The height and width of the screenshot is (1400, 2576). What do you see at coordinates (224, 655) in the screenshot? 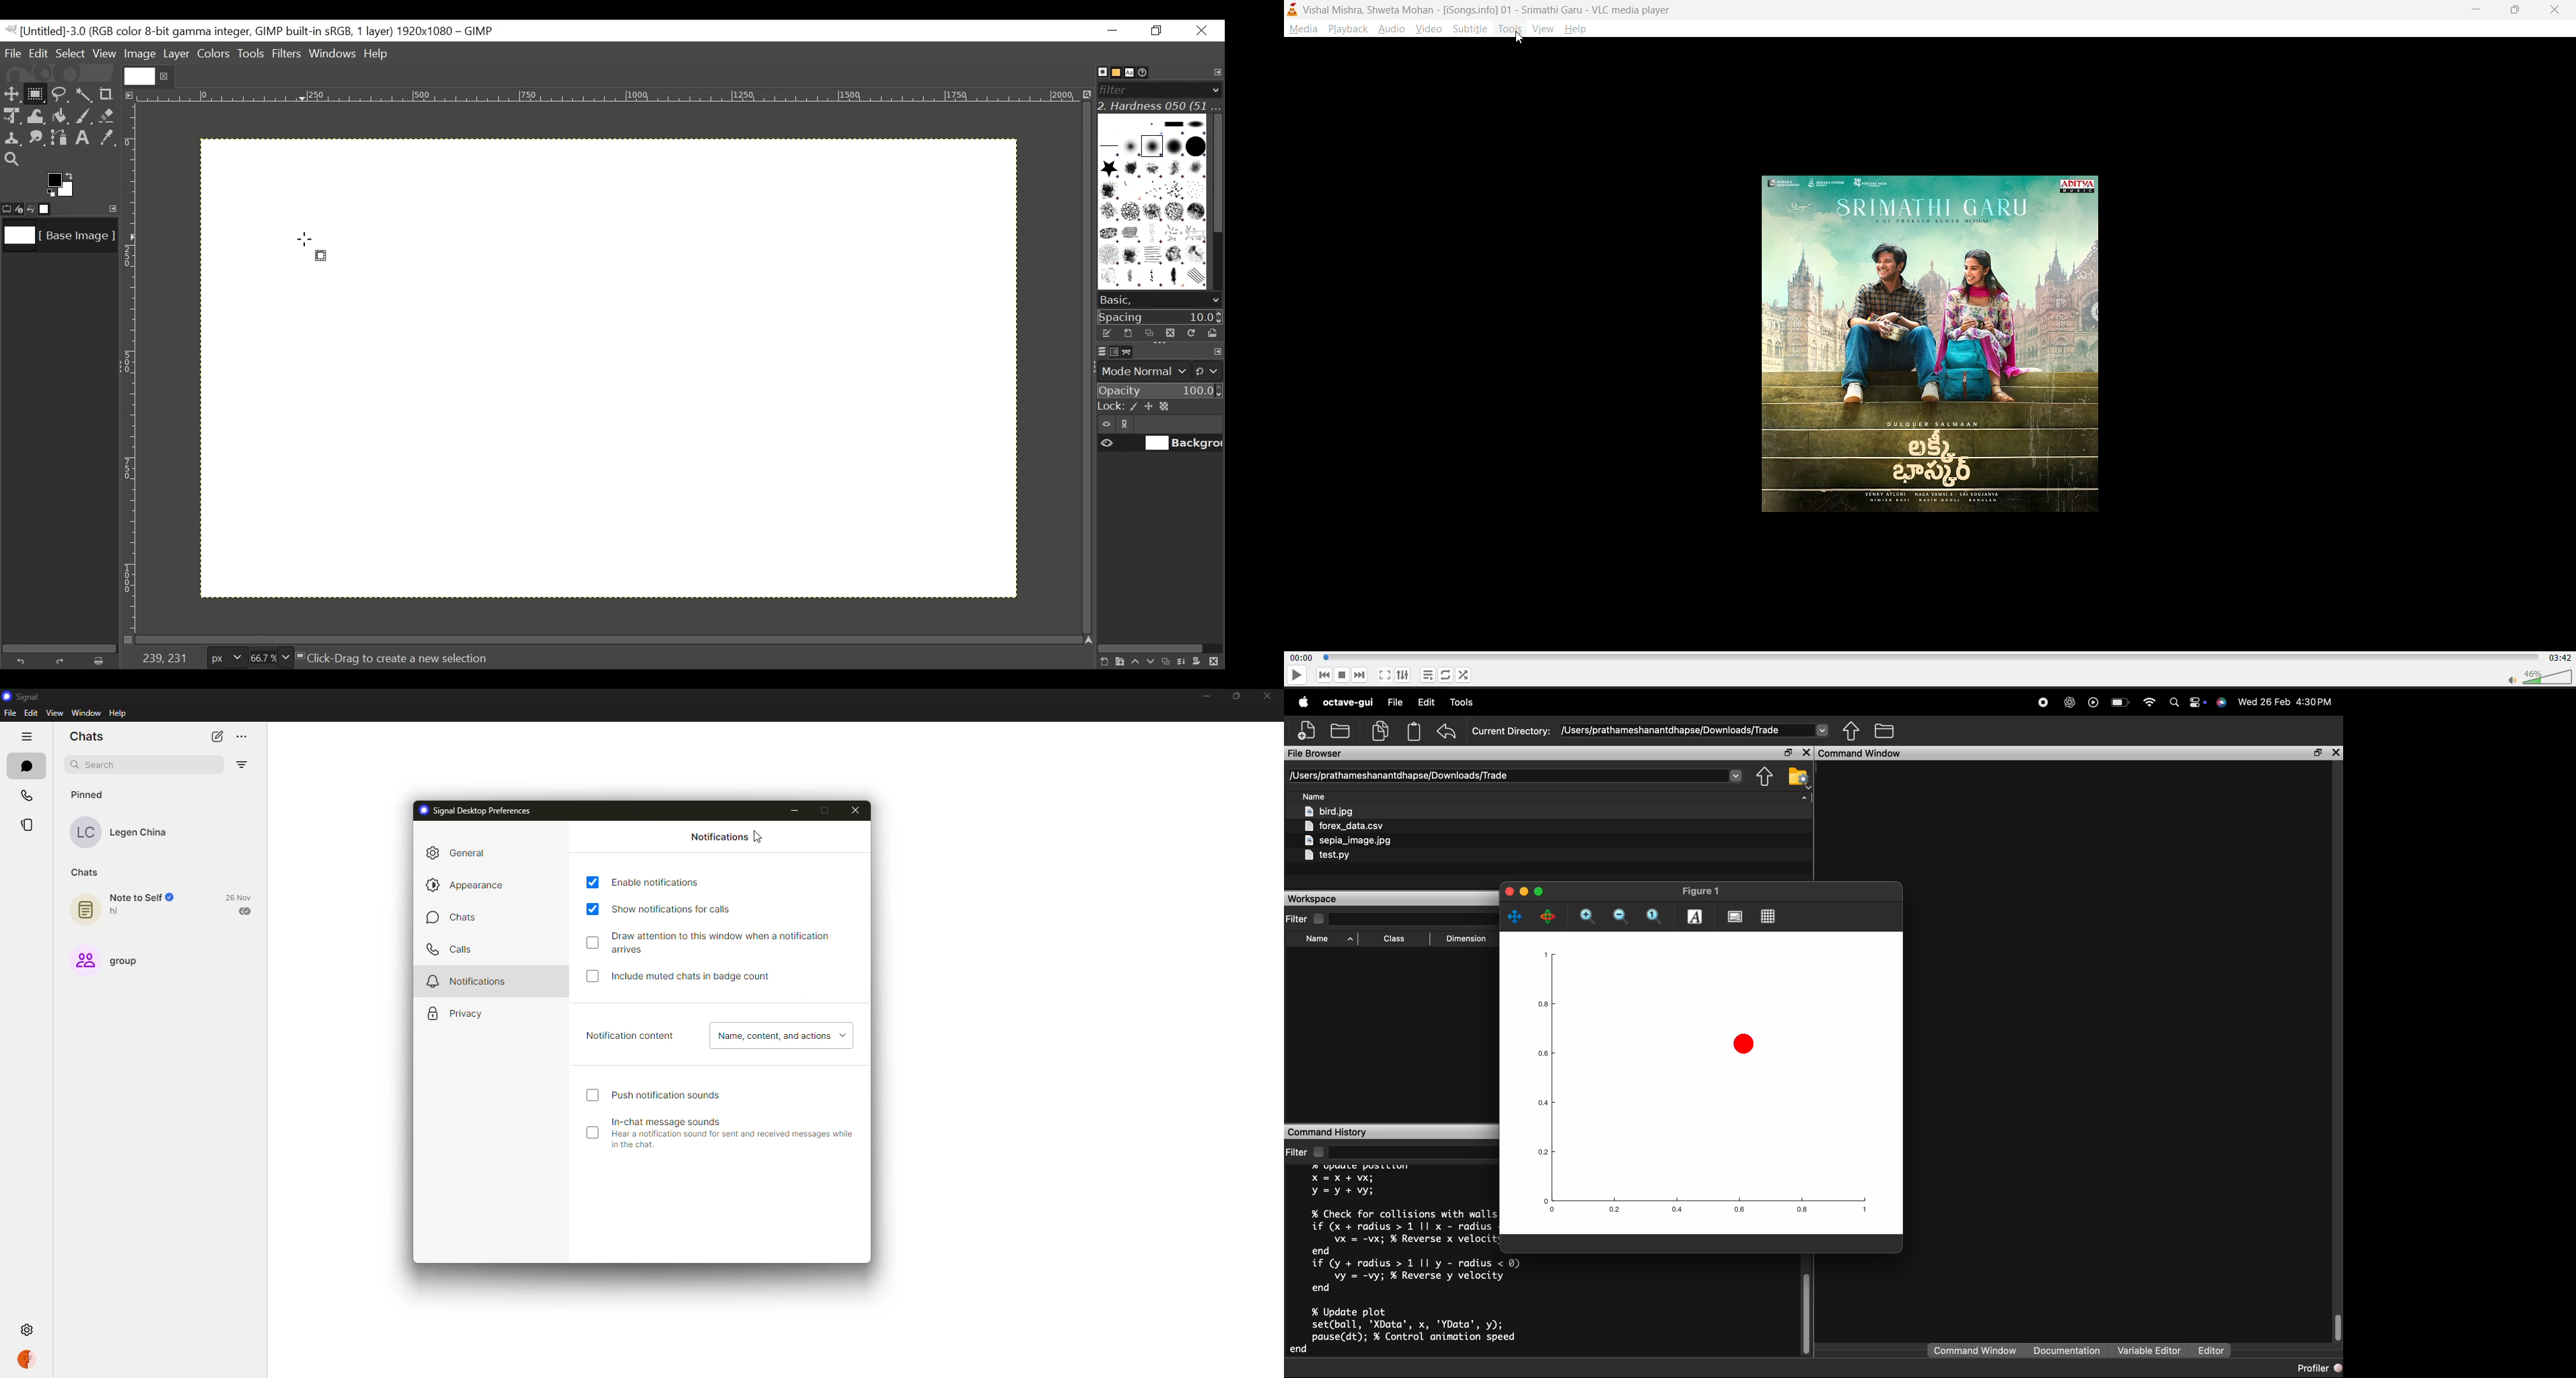
I see `Pixels` at bounding box center [224, 655].